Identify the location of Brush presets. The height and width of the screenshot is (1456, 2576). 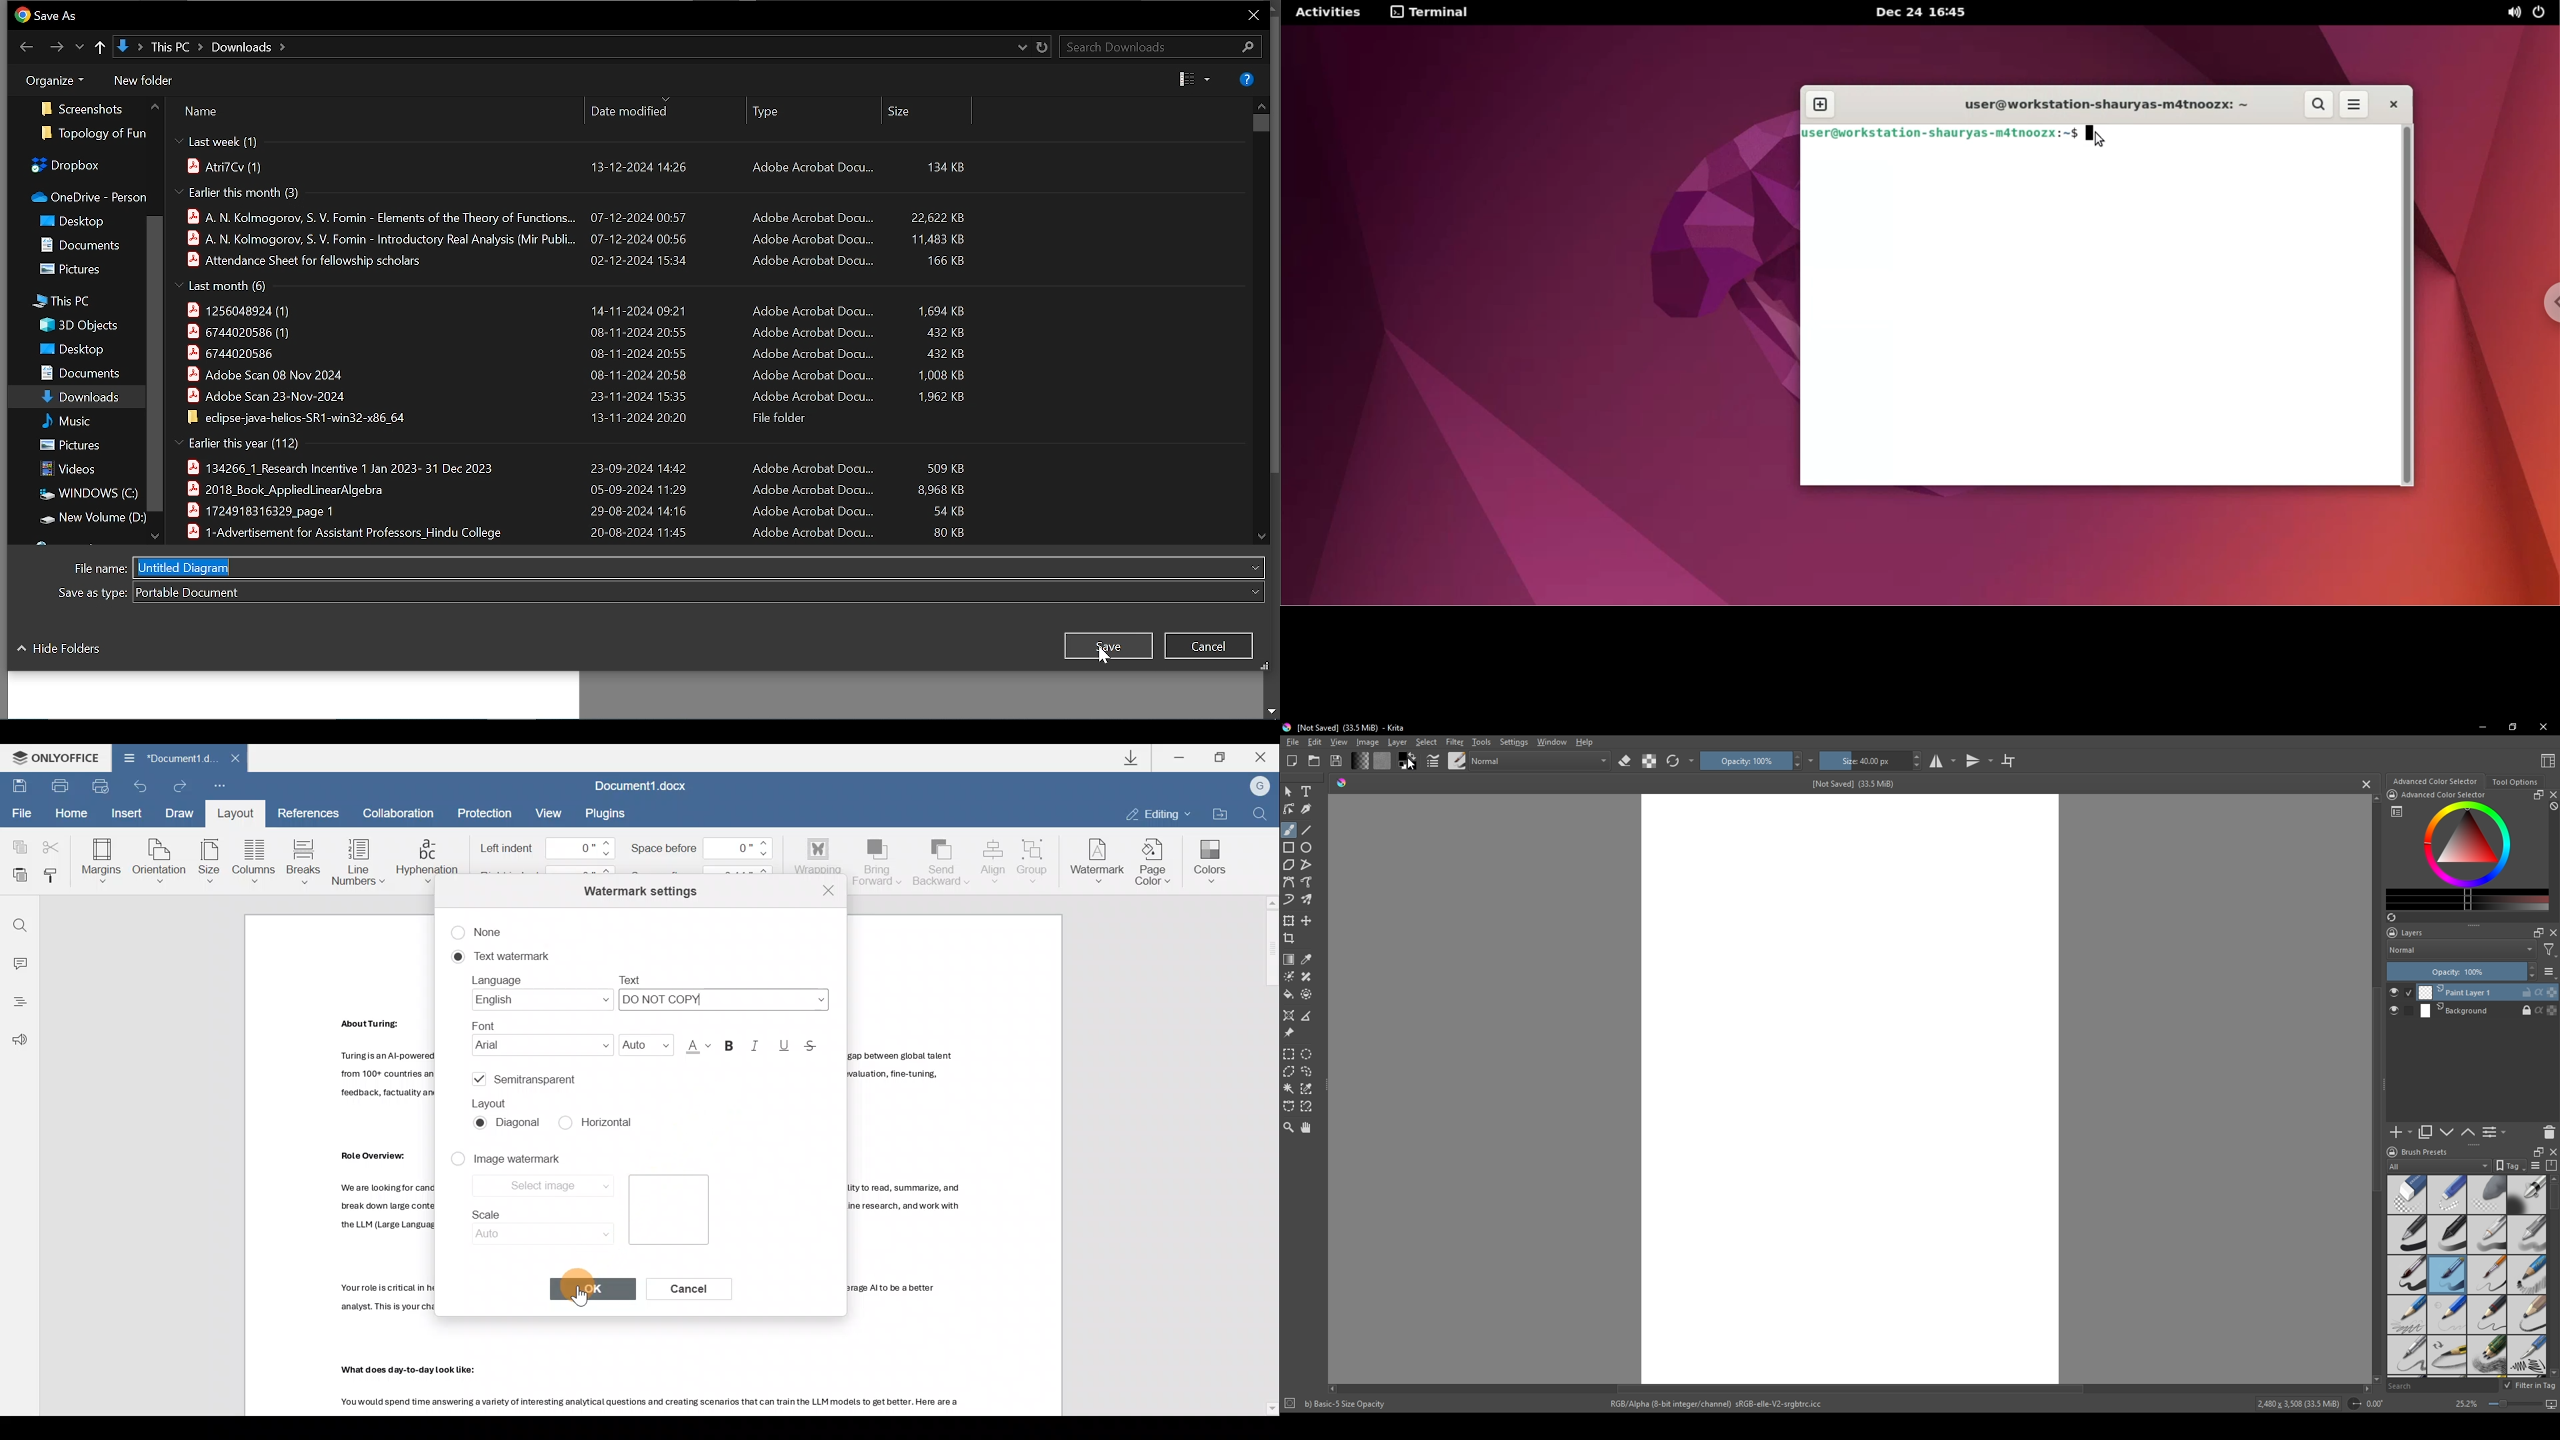
(2425, 1152).